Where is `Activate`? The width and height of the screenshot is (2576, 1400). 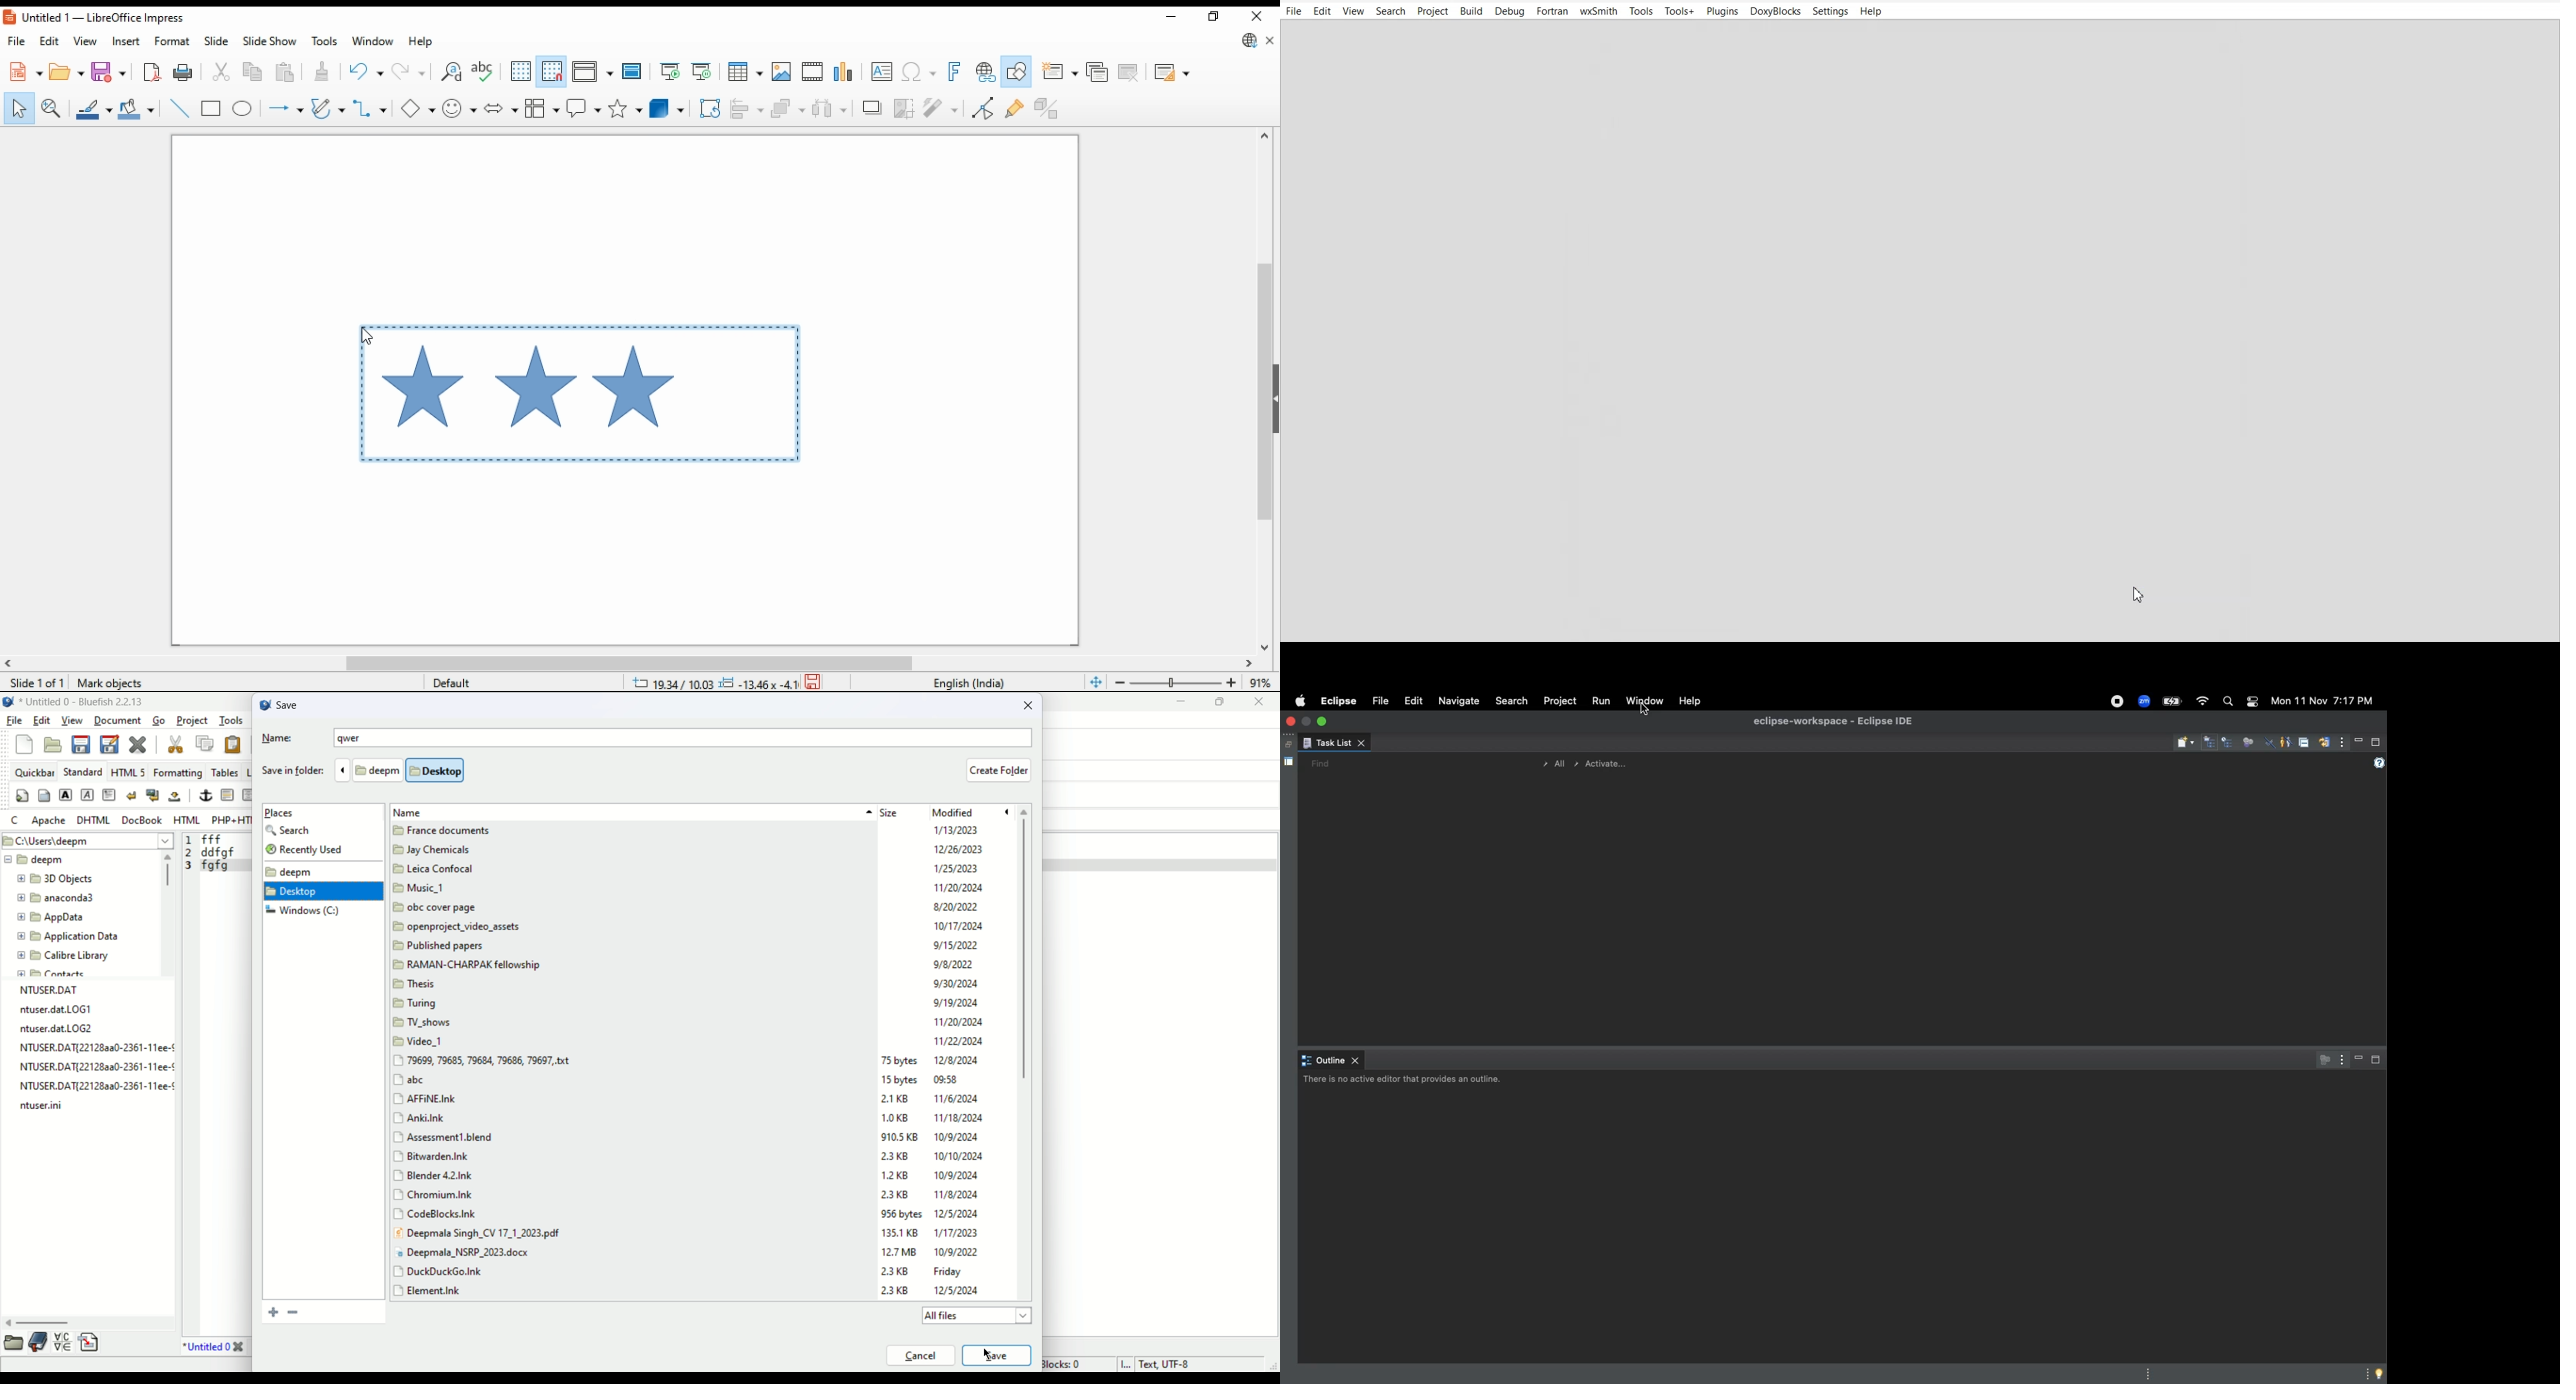
Activate is located at coordinates (1601, 762).